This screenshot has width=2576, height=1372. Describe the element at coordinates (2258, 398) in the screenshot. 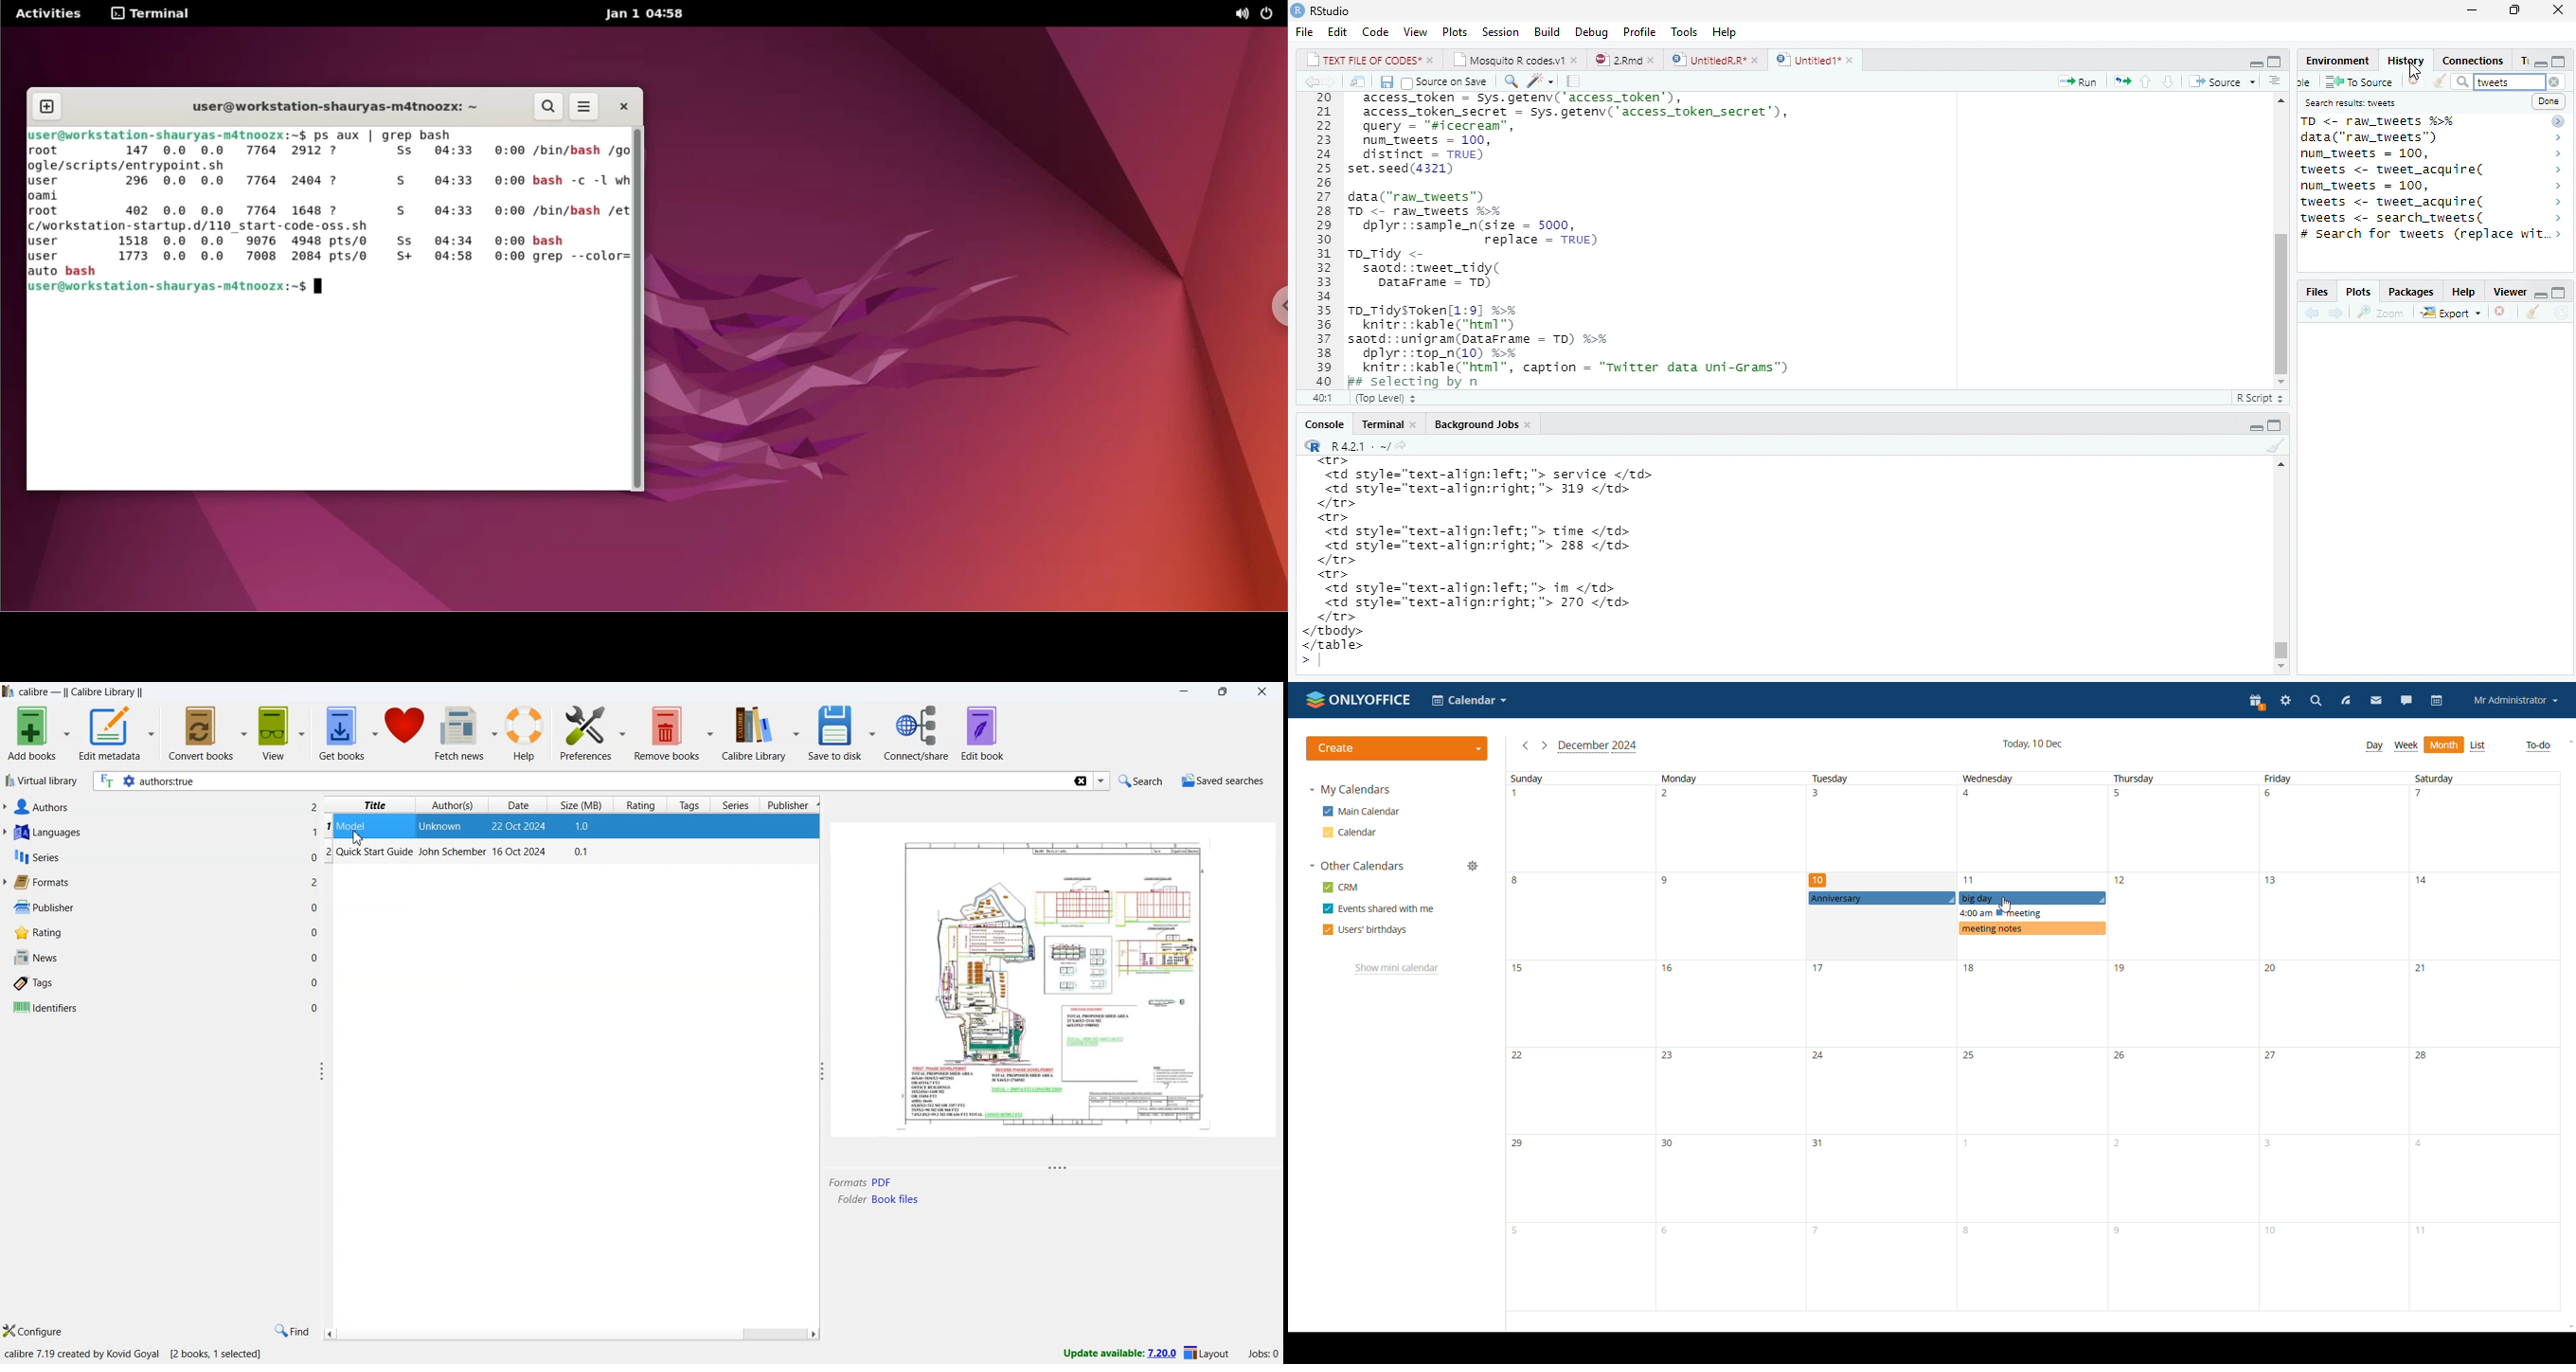

I see `R Script ` at that location.